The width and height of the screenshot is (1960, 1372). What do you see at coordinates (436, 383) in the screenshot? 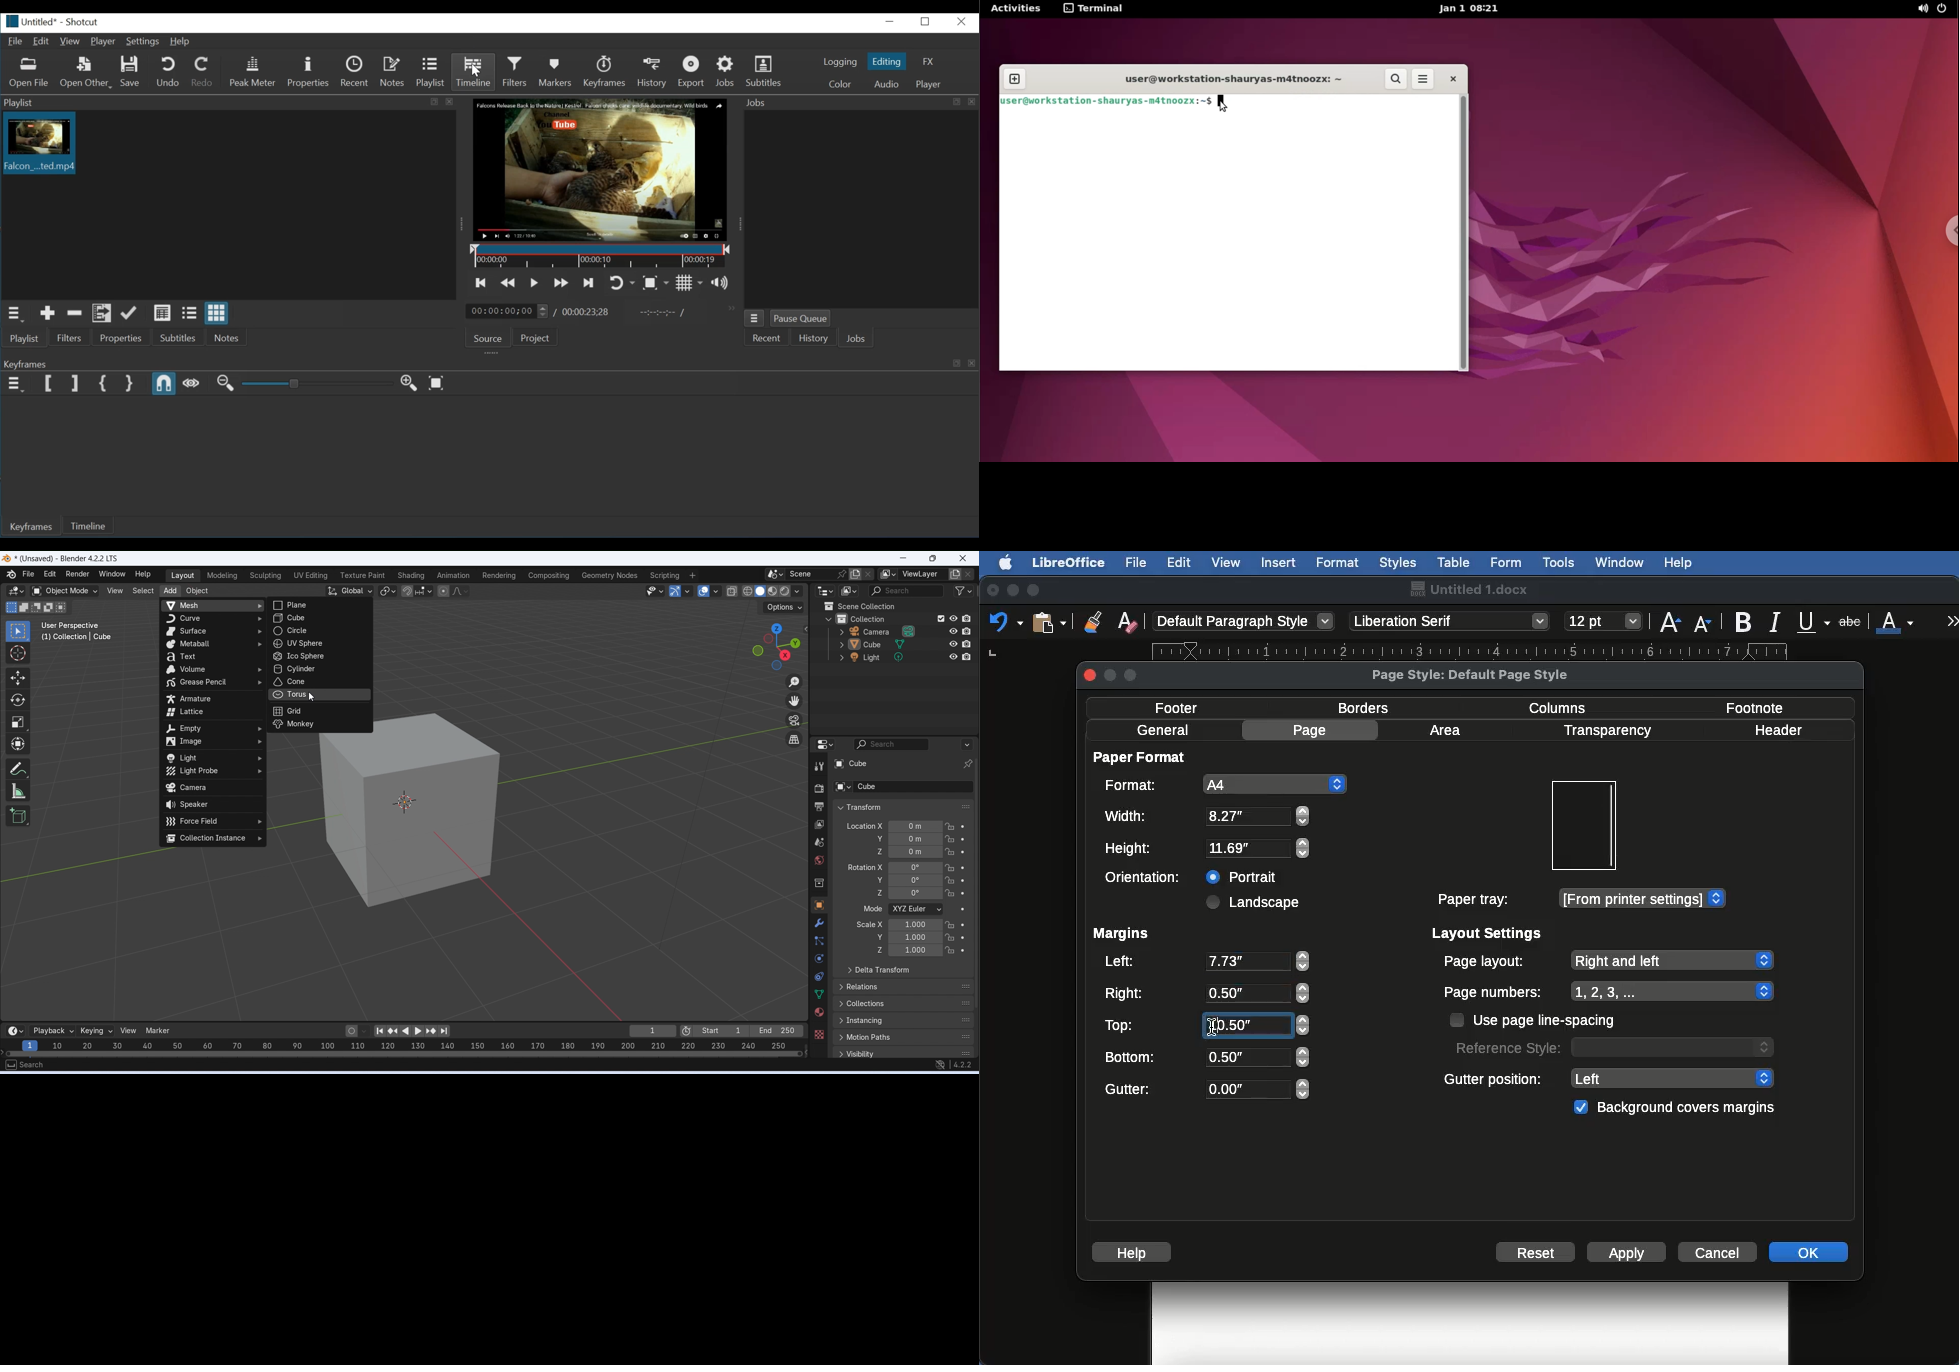
I see `Zoom to fit keyframe` at bounding box center [436, 383].